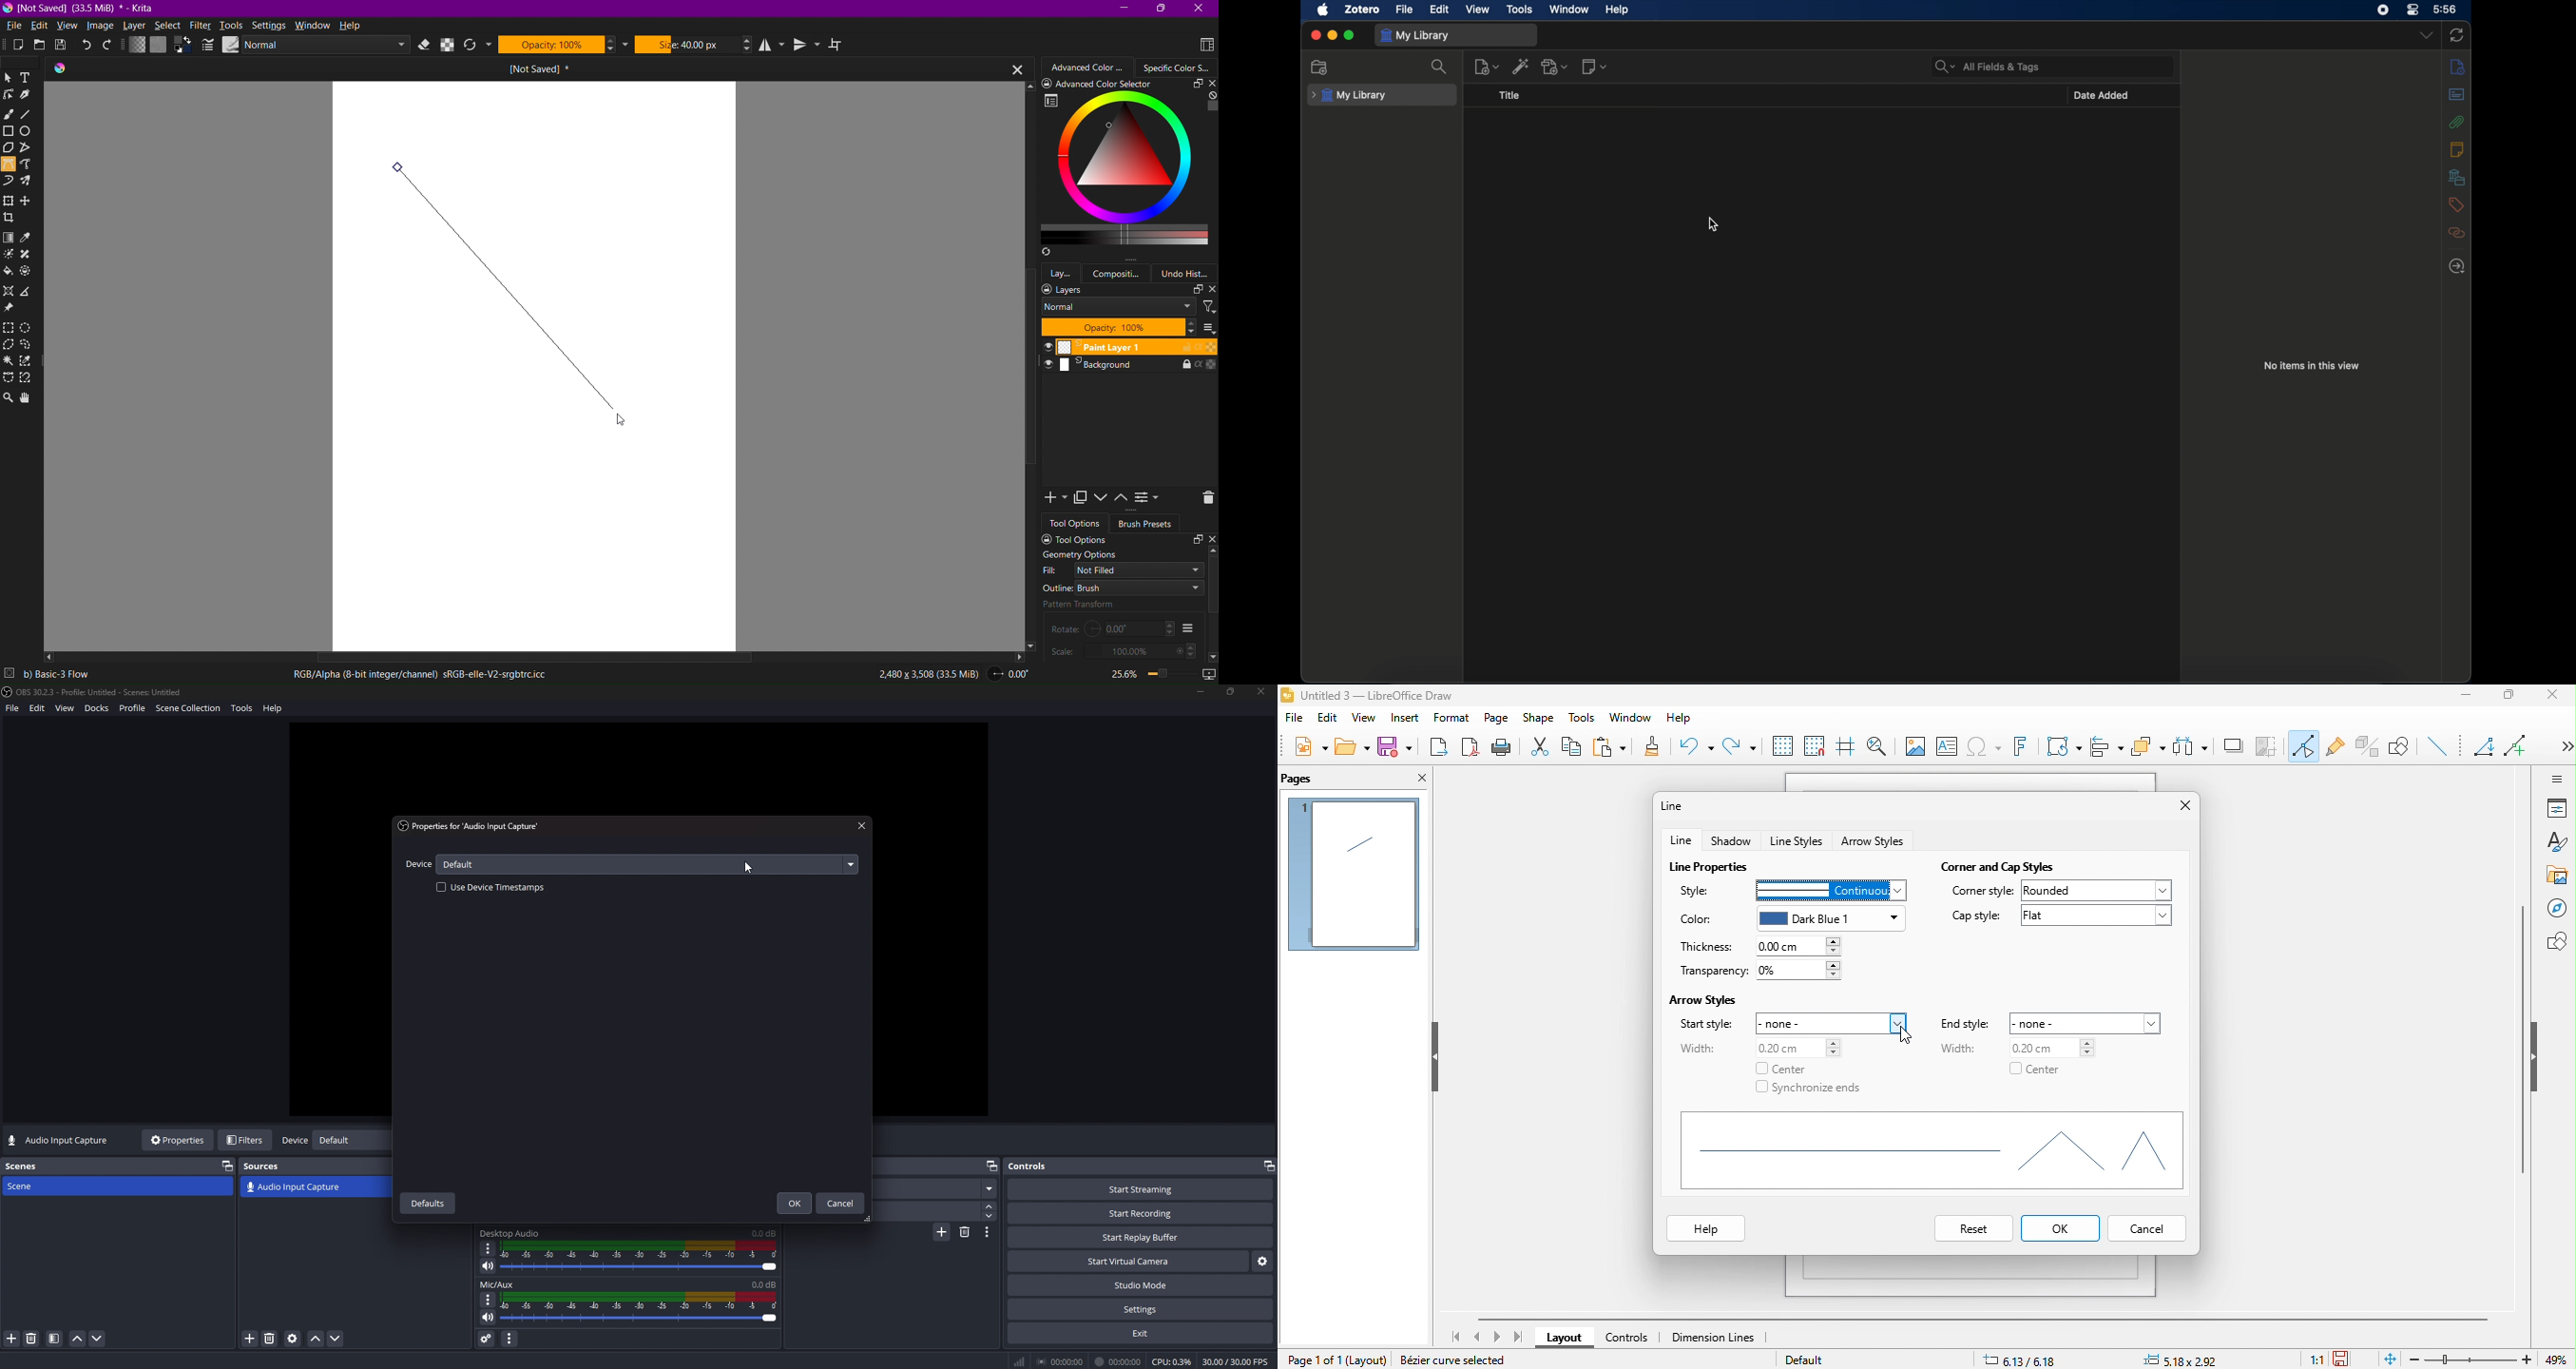 Image resolution: width=2576 pixels, height=1372 pixels. I want to click on rounded, so click(2099, 891).